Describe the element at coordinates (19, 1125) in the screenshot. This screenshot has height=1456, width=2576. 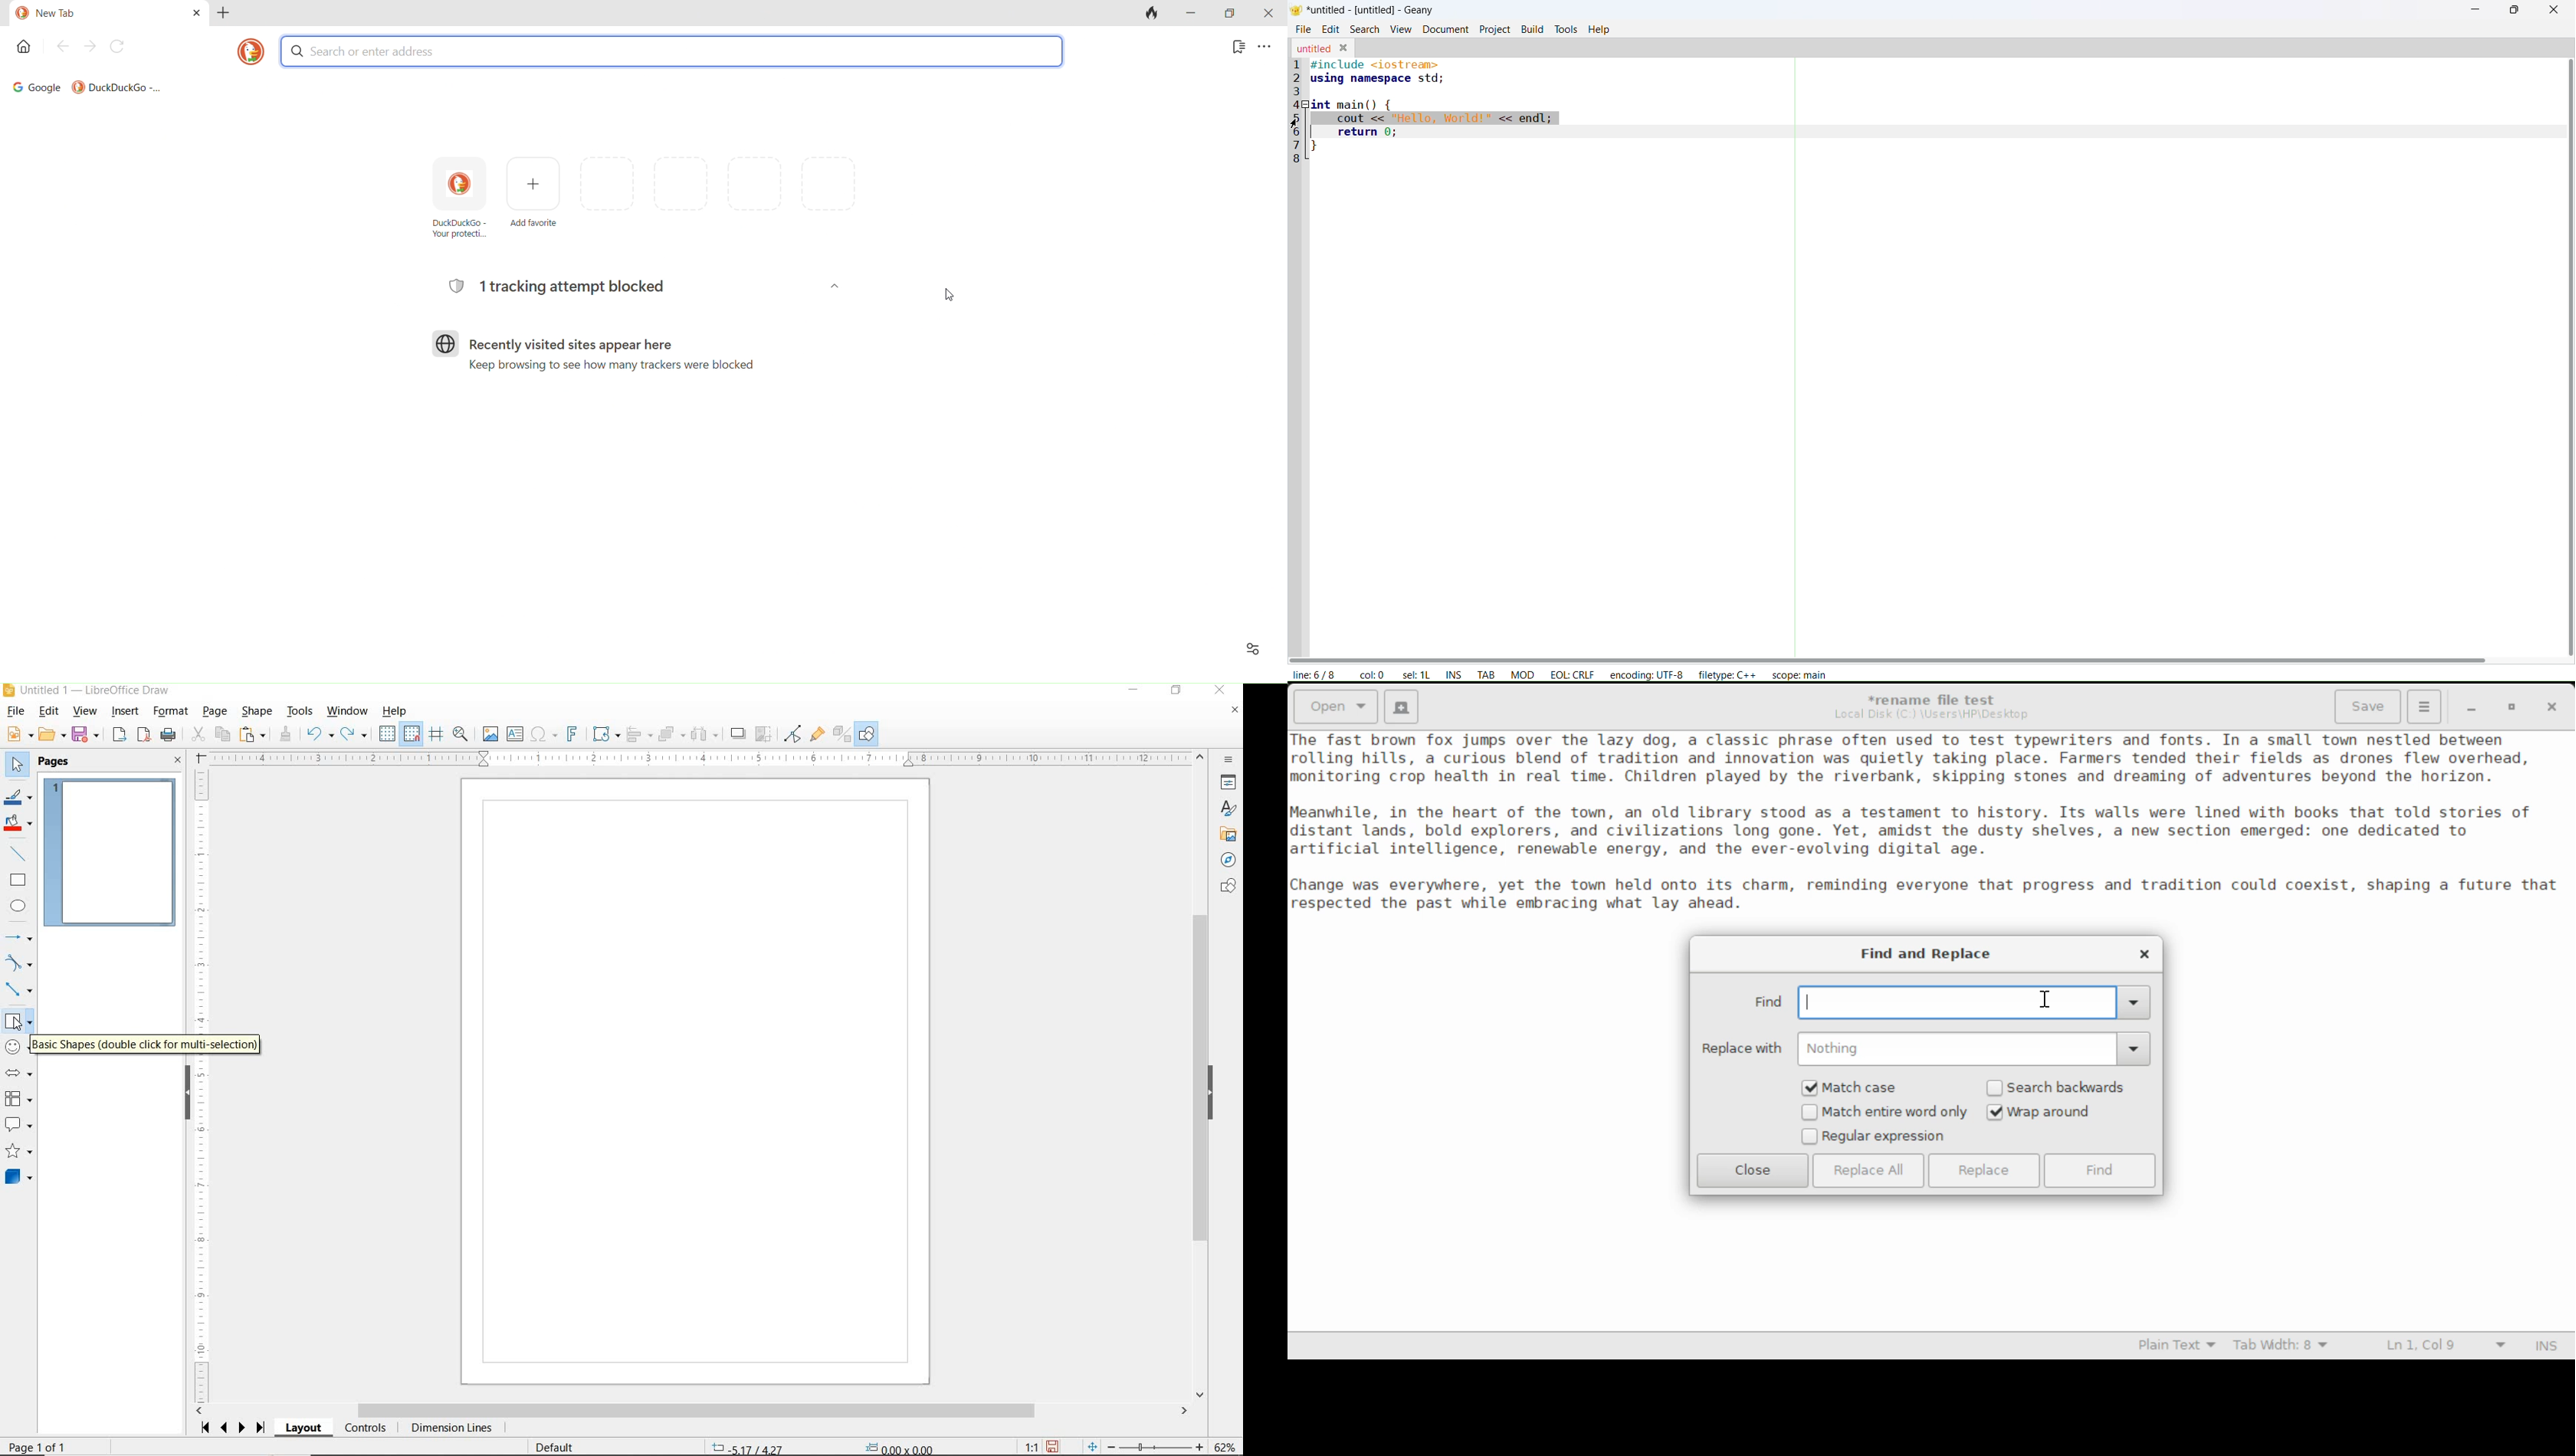
I see `CALLOUT SHAPES` at that location.